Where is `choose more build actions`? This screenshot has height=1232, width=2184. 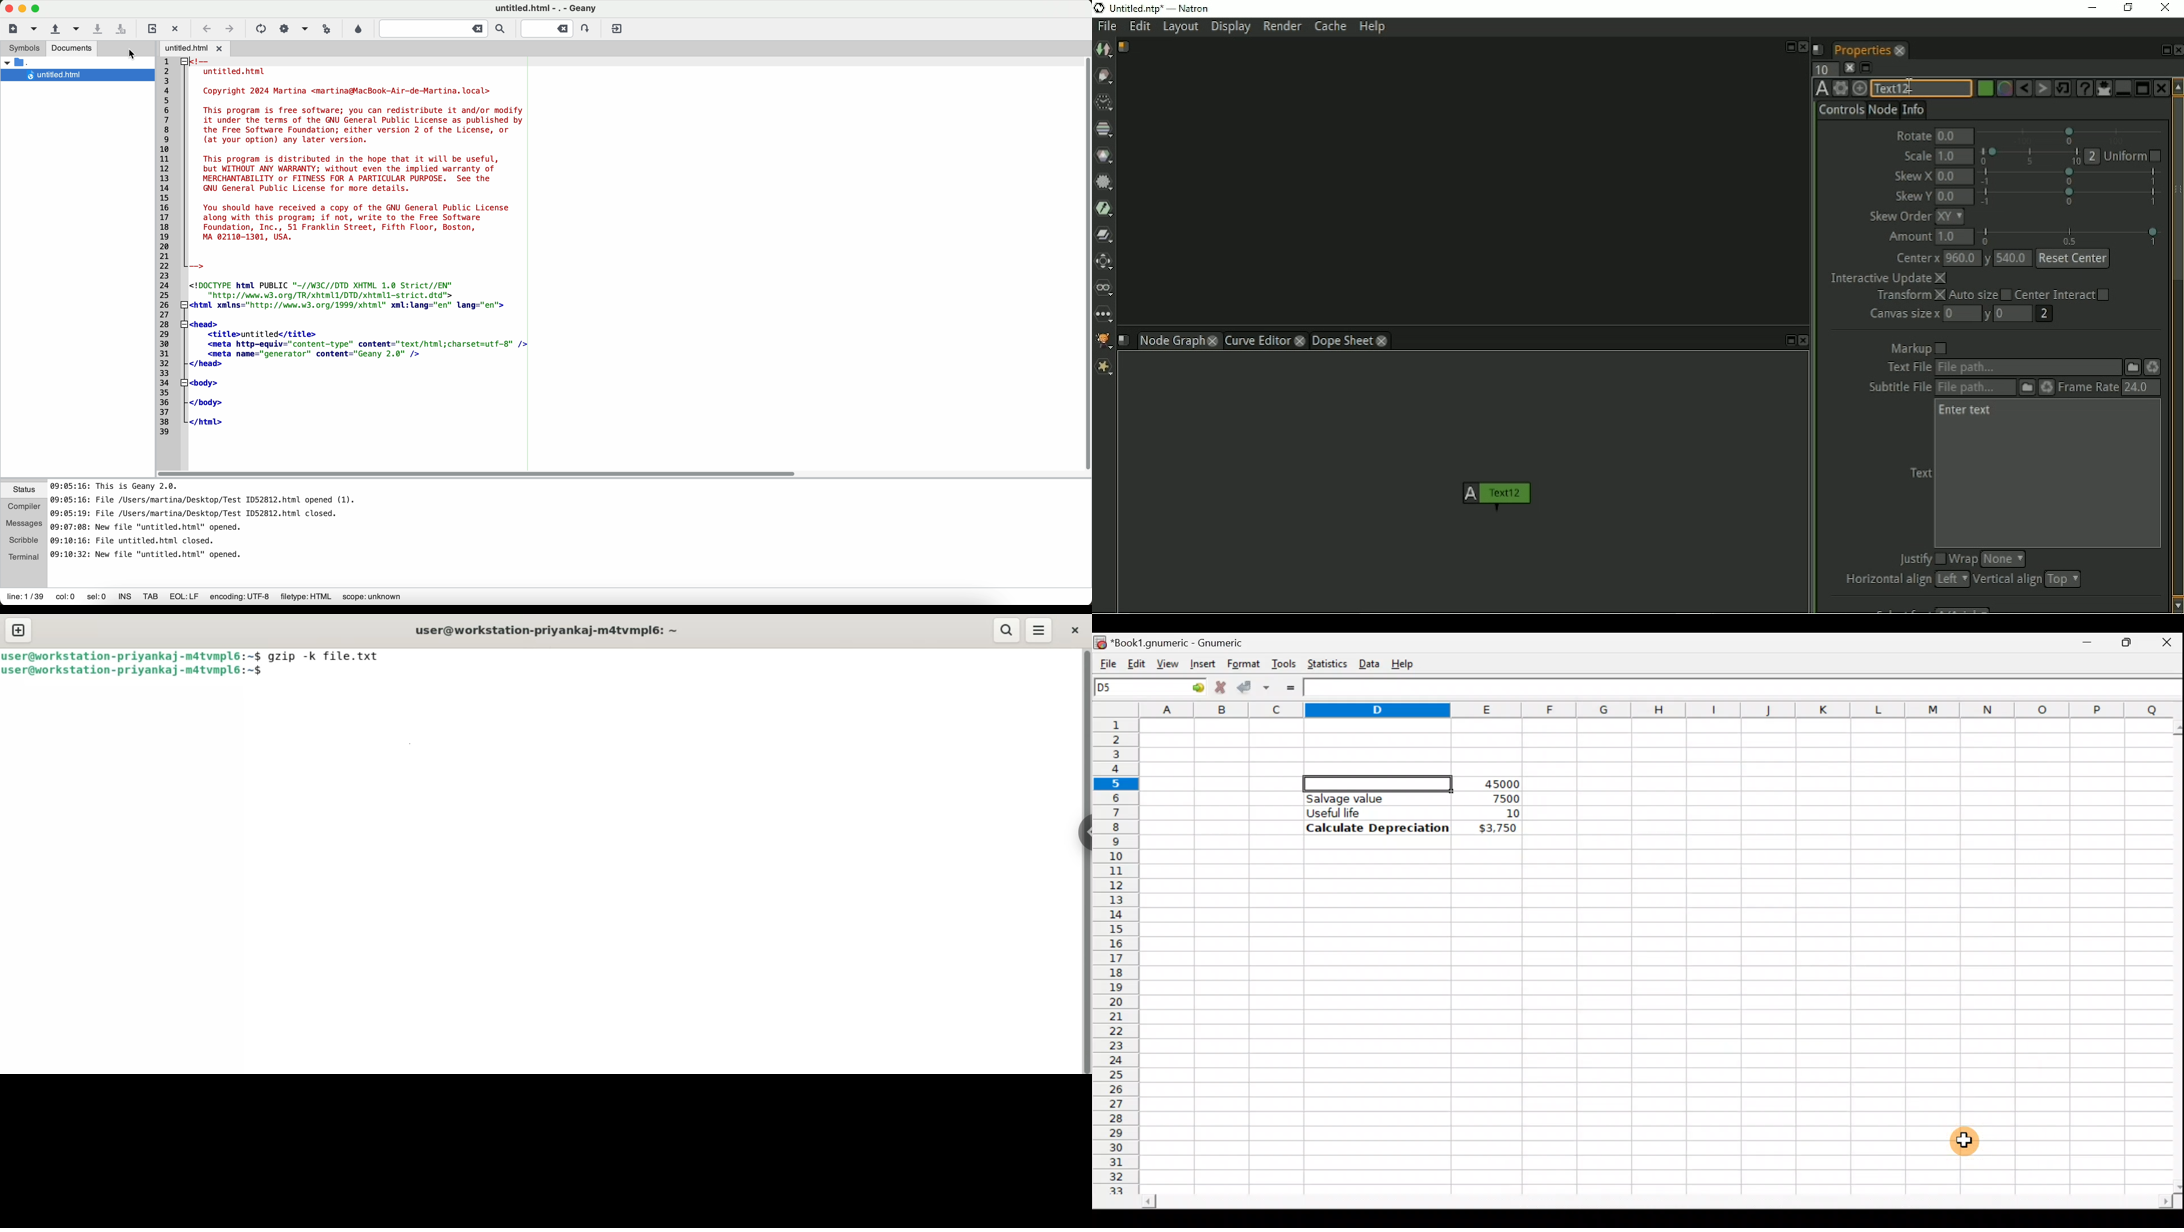 choose more build actions is located at coordinates (306, 31).